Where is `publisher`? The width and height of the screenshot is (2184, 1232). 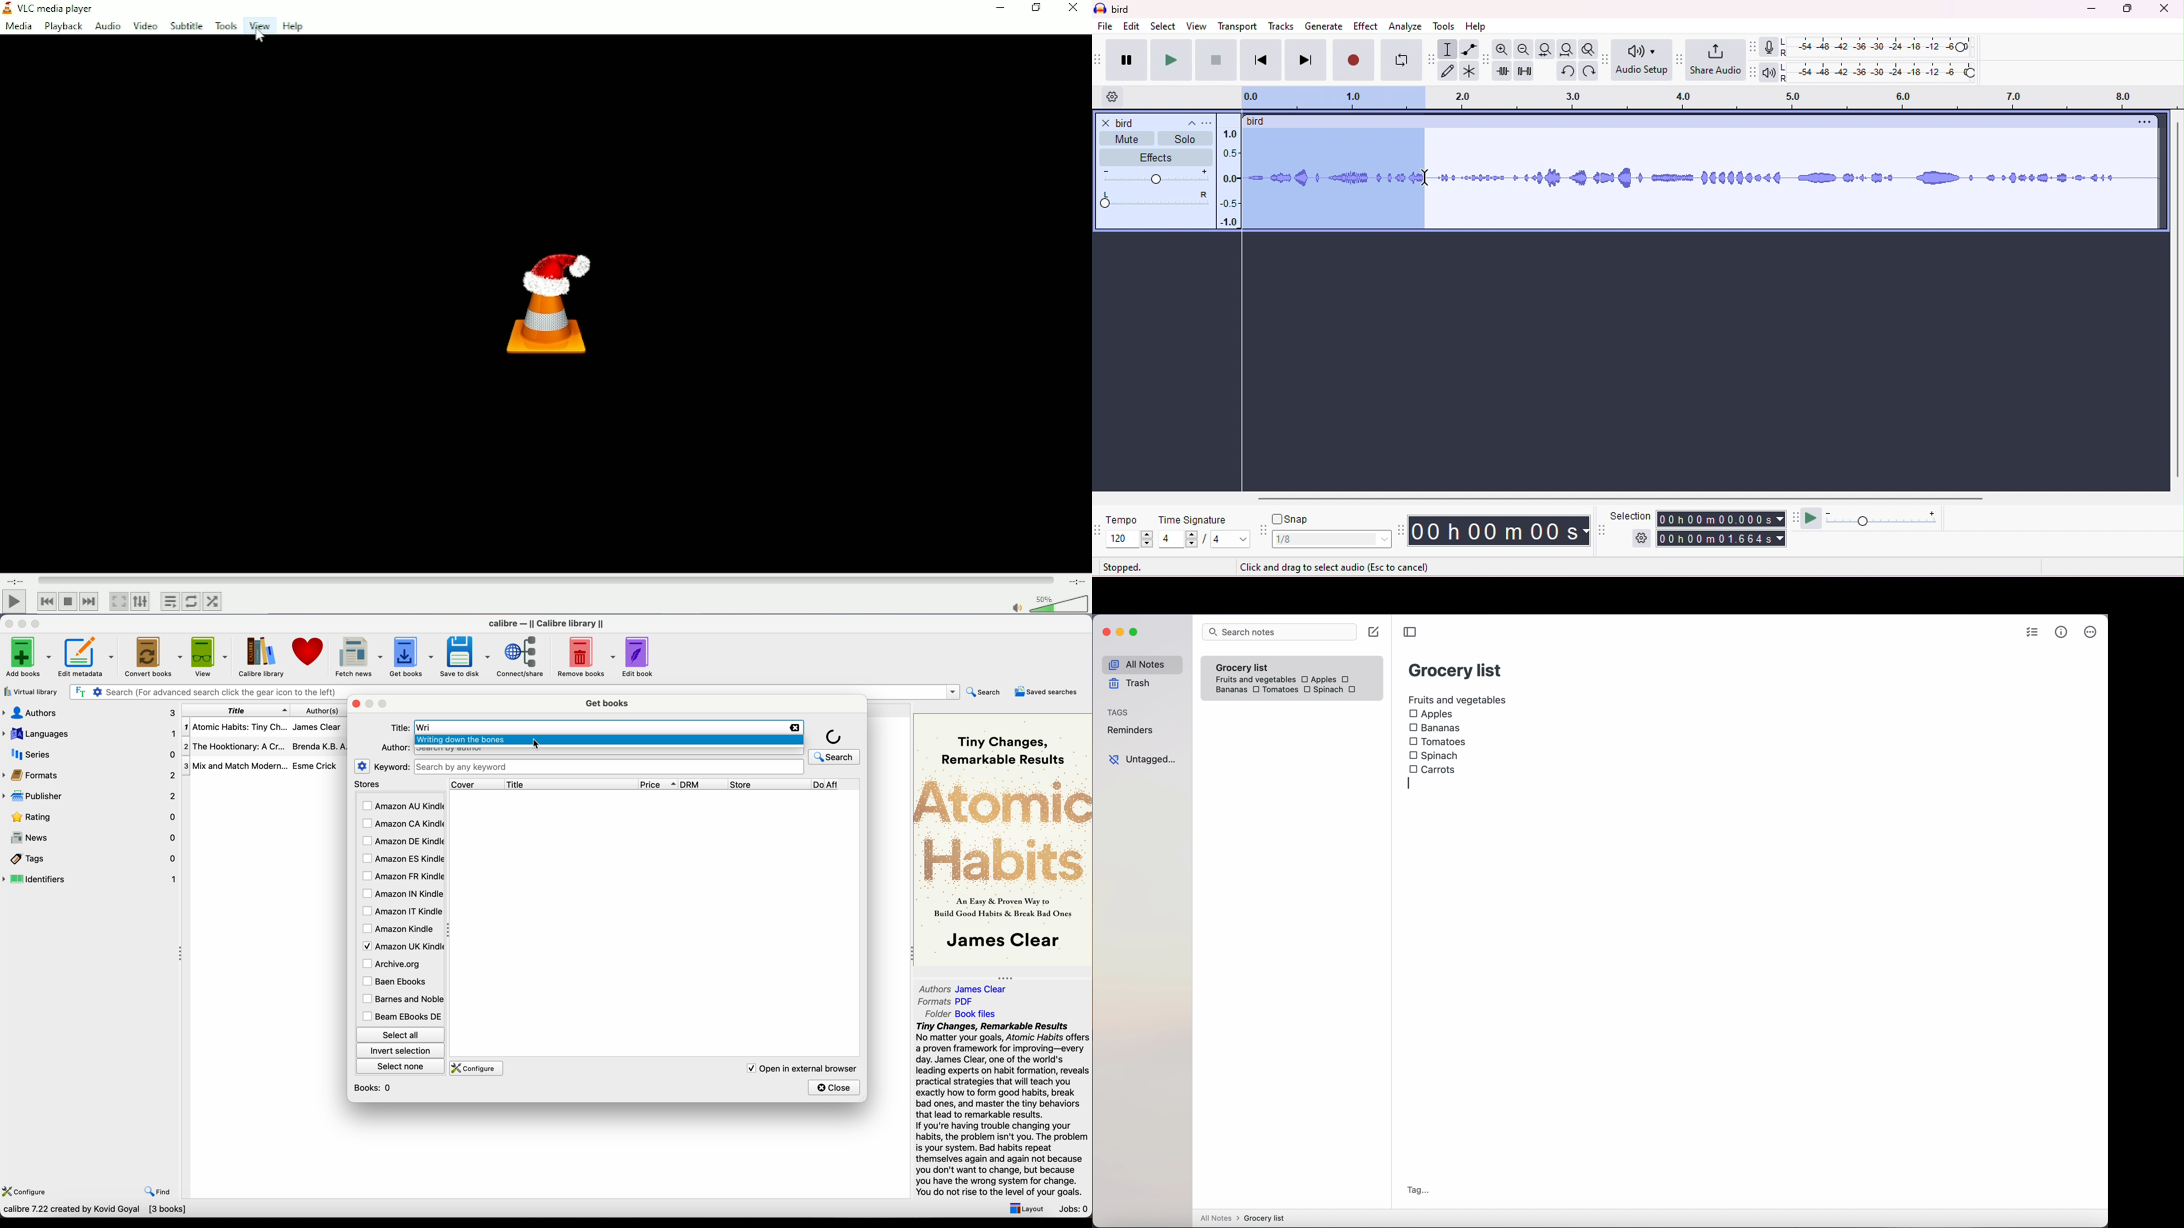
publisher is located at coordinates (91, 796).